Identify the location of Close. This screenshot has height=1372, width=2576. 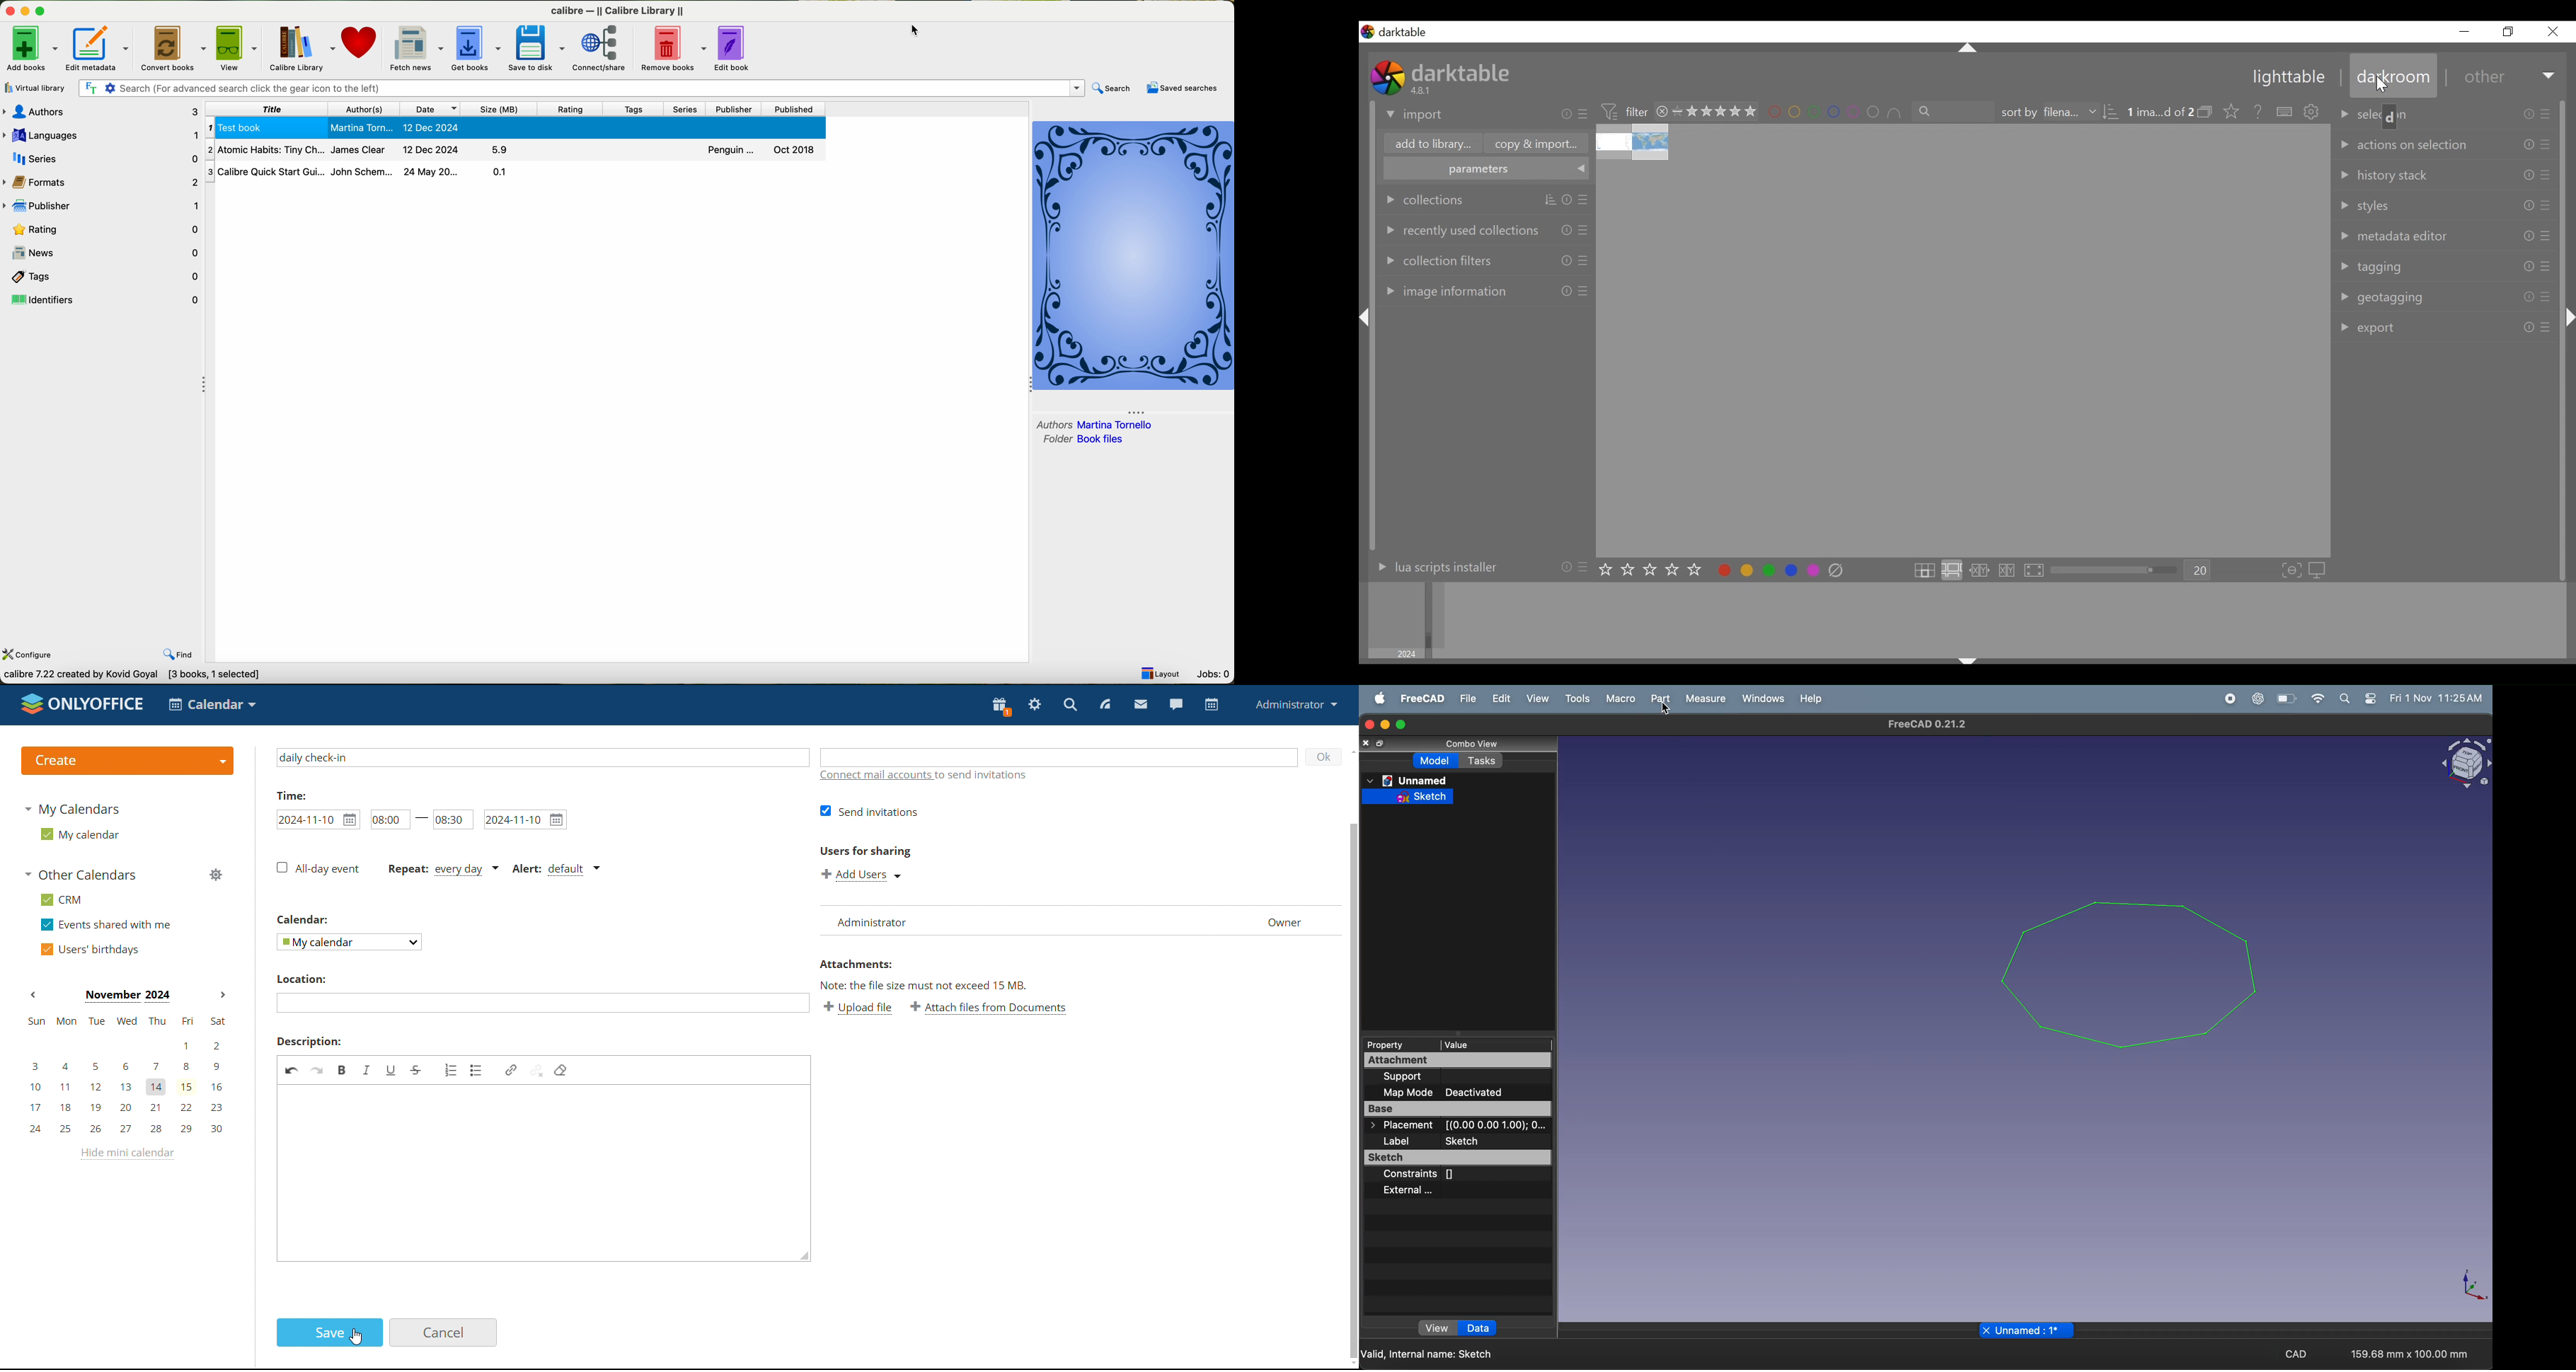
(2554, 31).